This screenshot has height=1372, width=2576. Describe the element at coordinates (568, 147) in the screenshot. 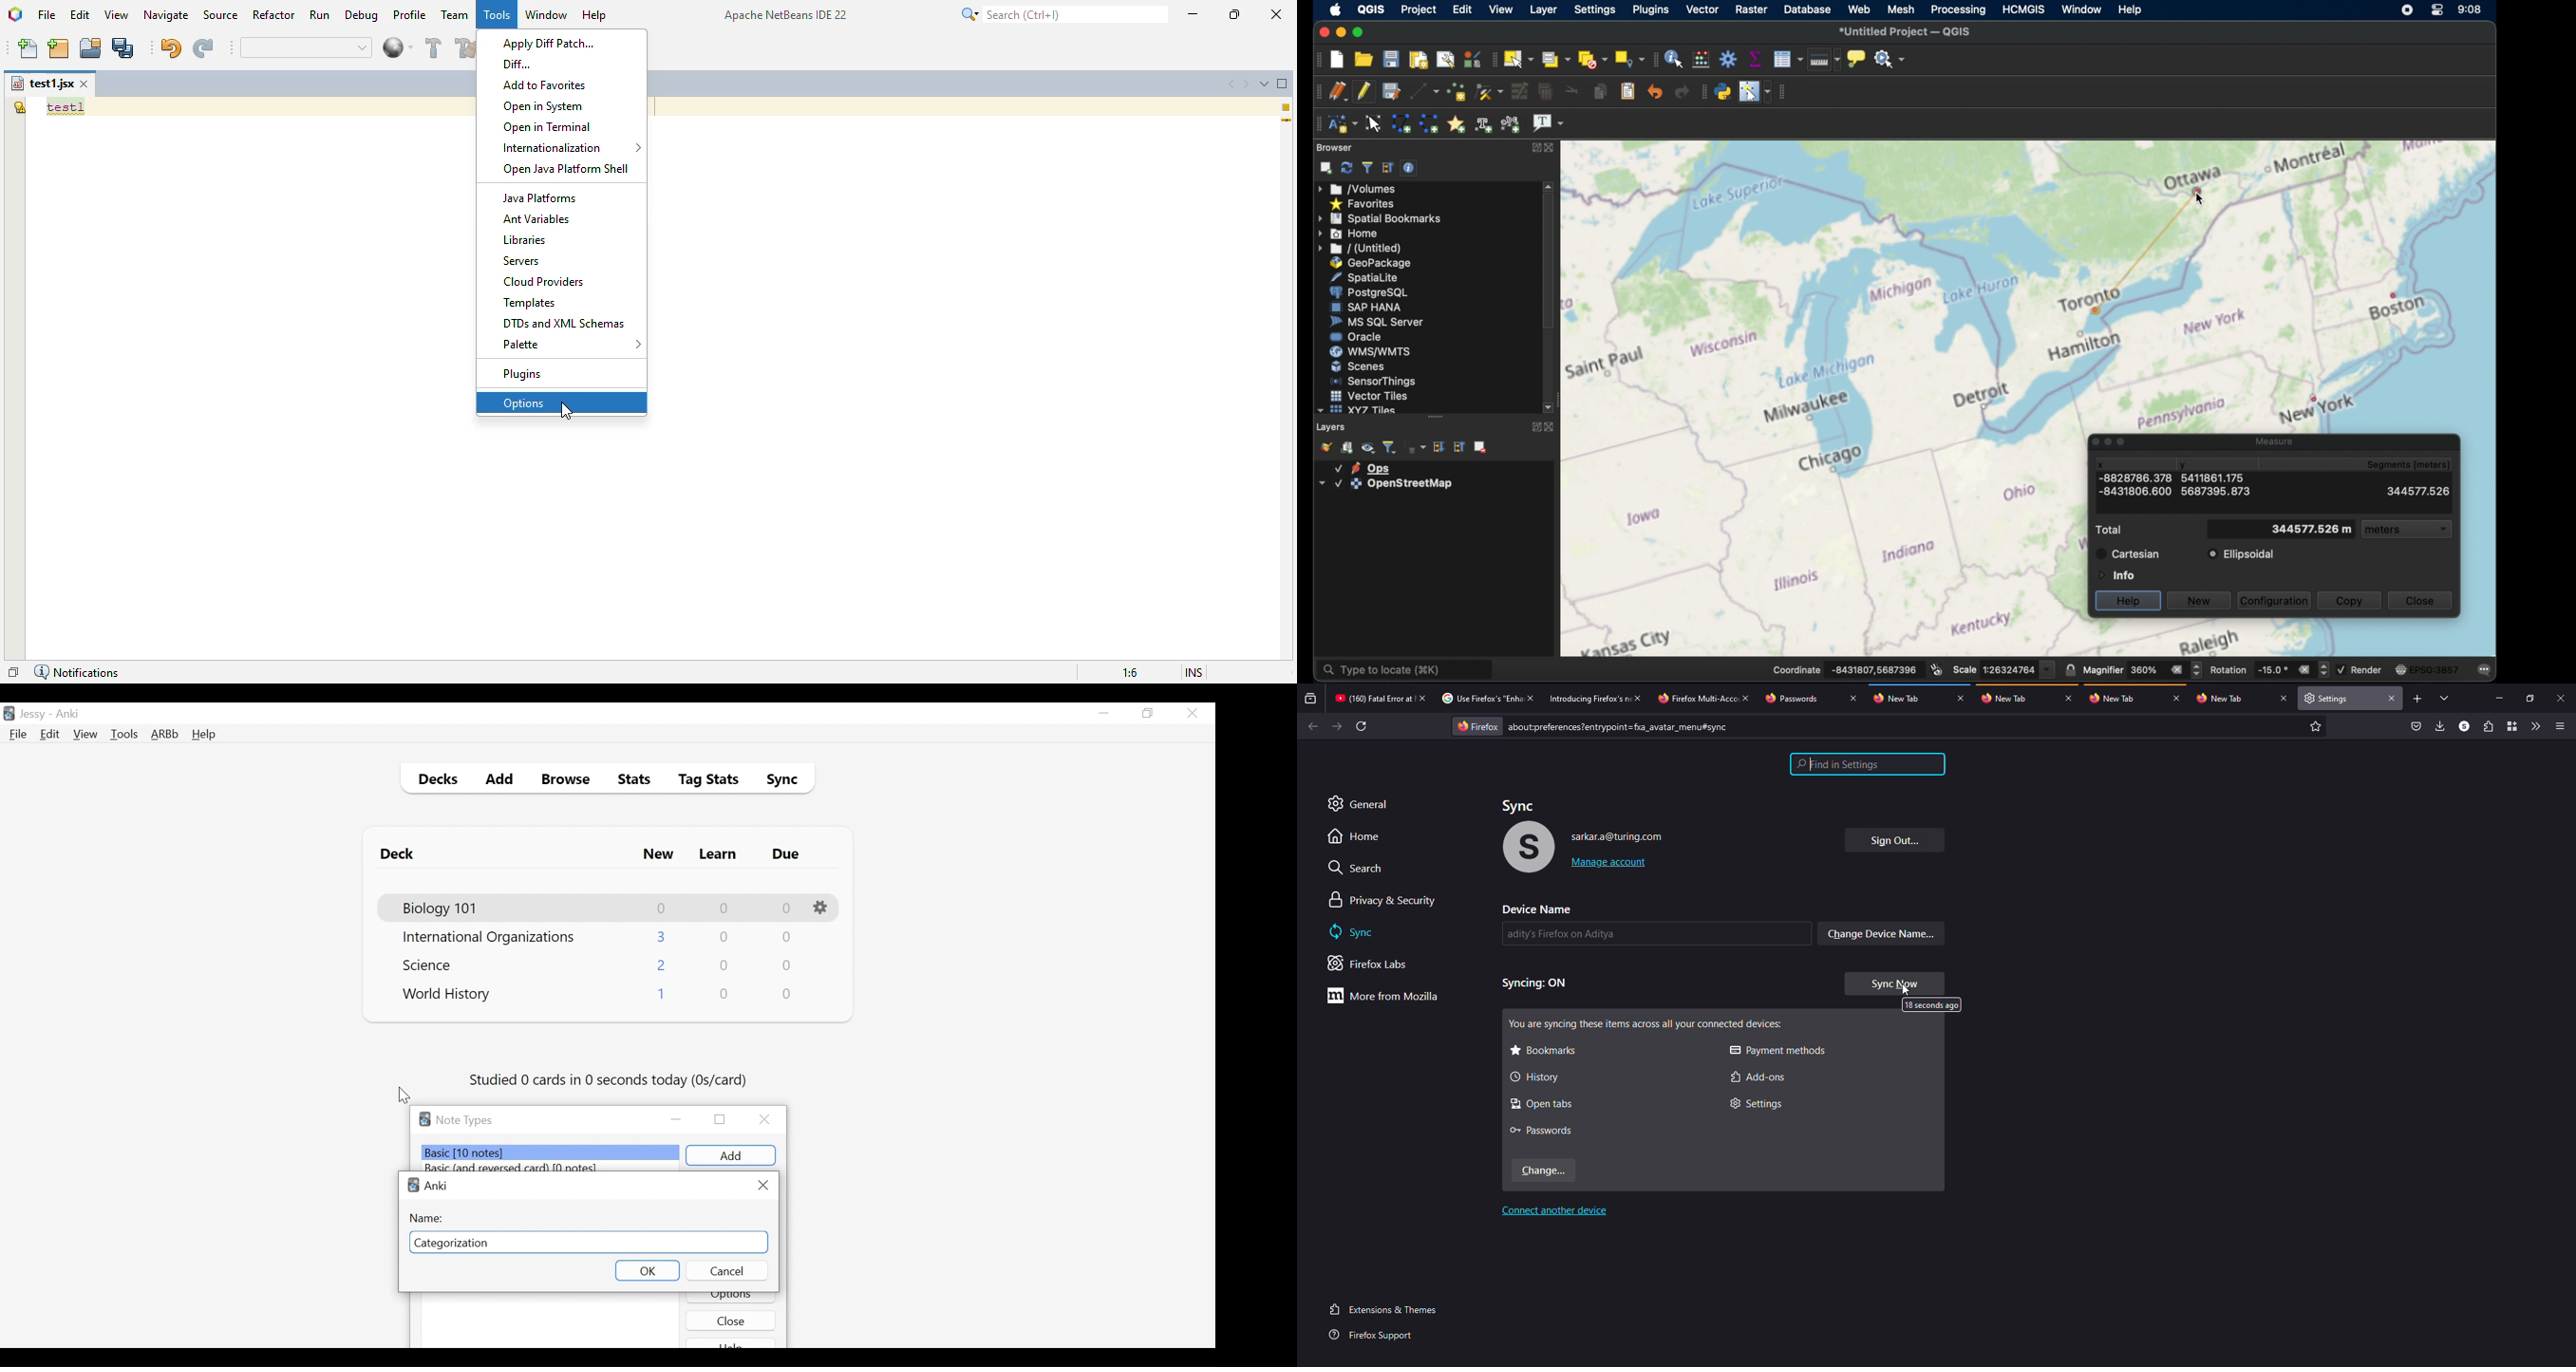

I see `internationalization` at that location.